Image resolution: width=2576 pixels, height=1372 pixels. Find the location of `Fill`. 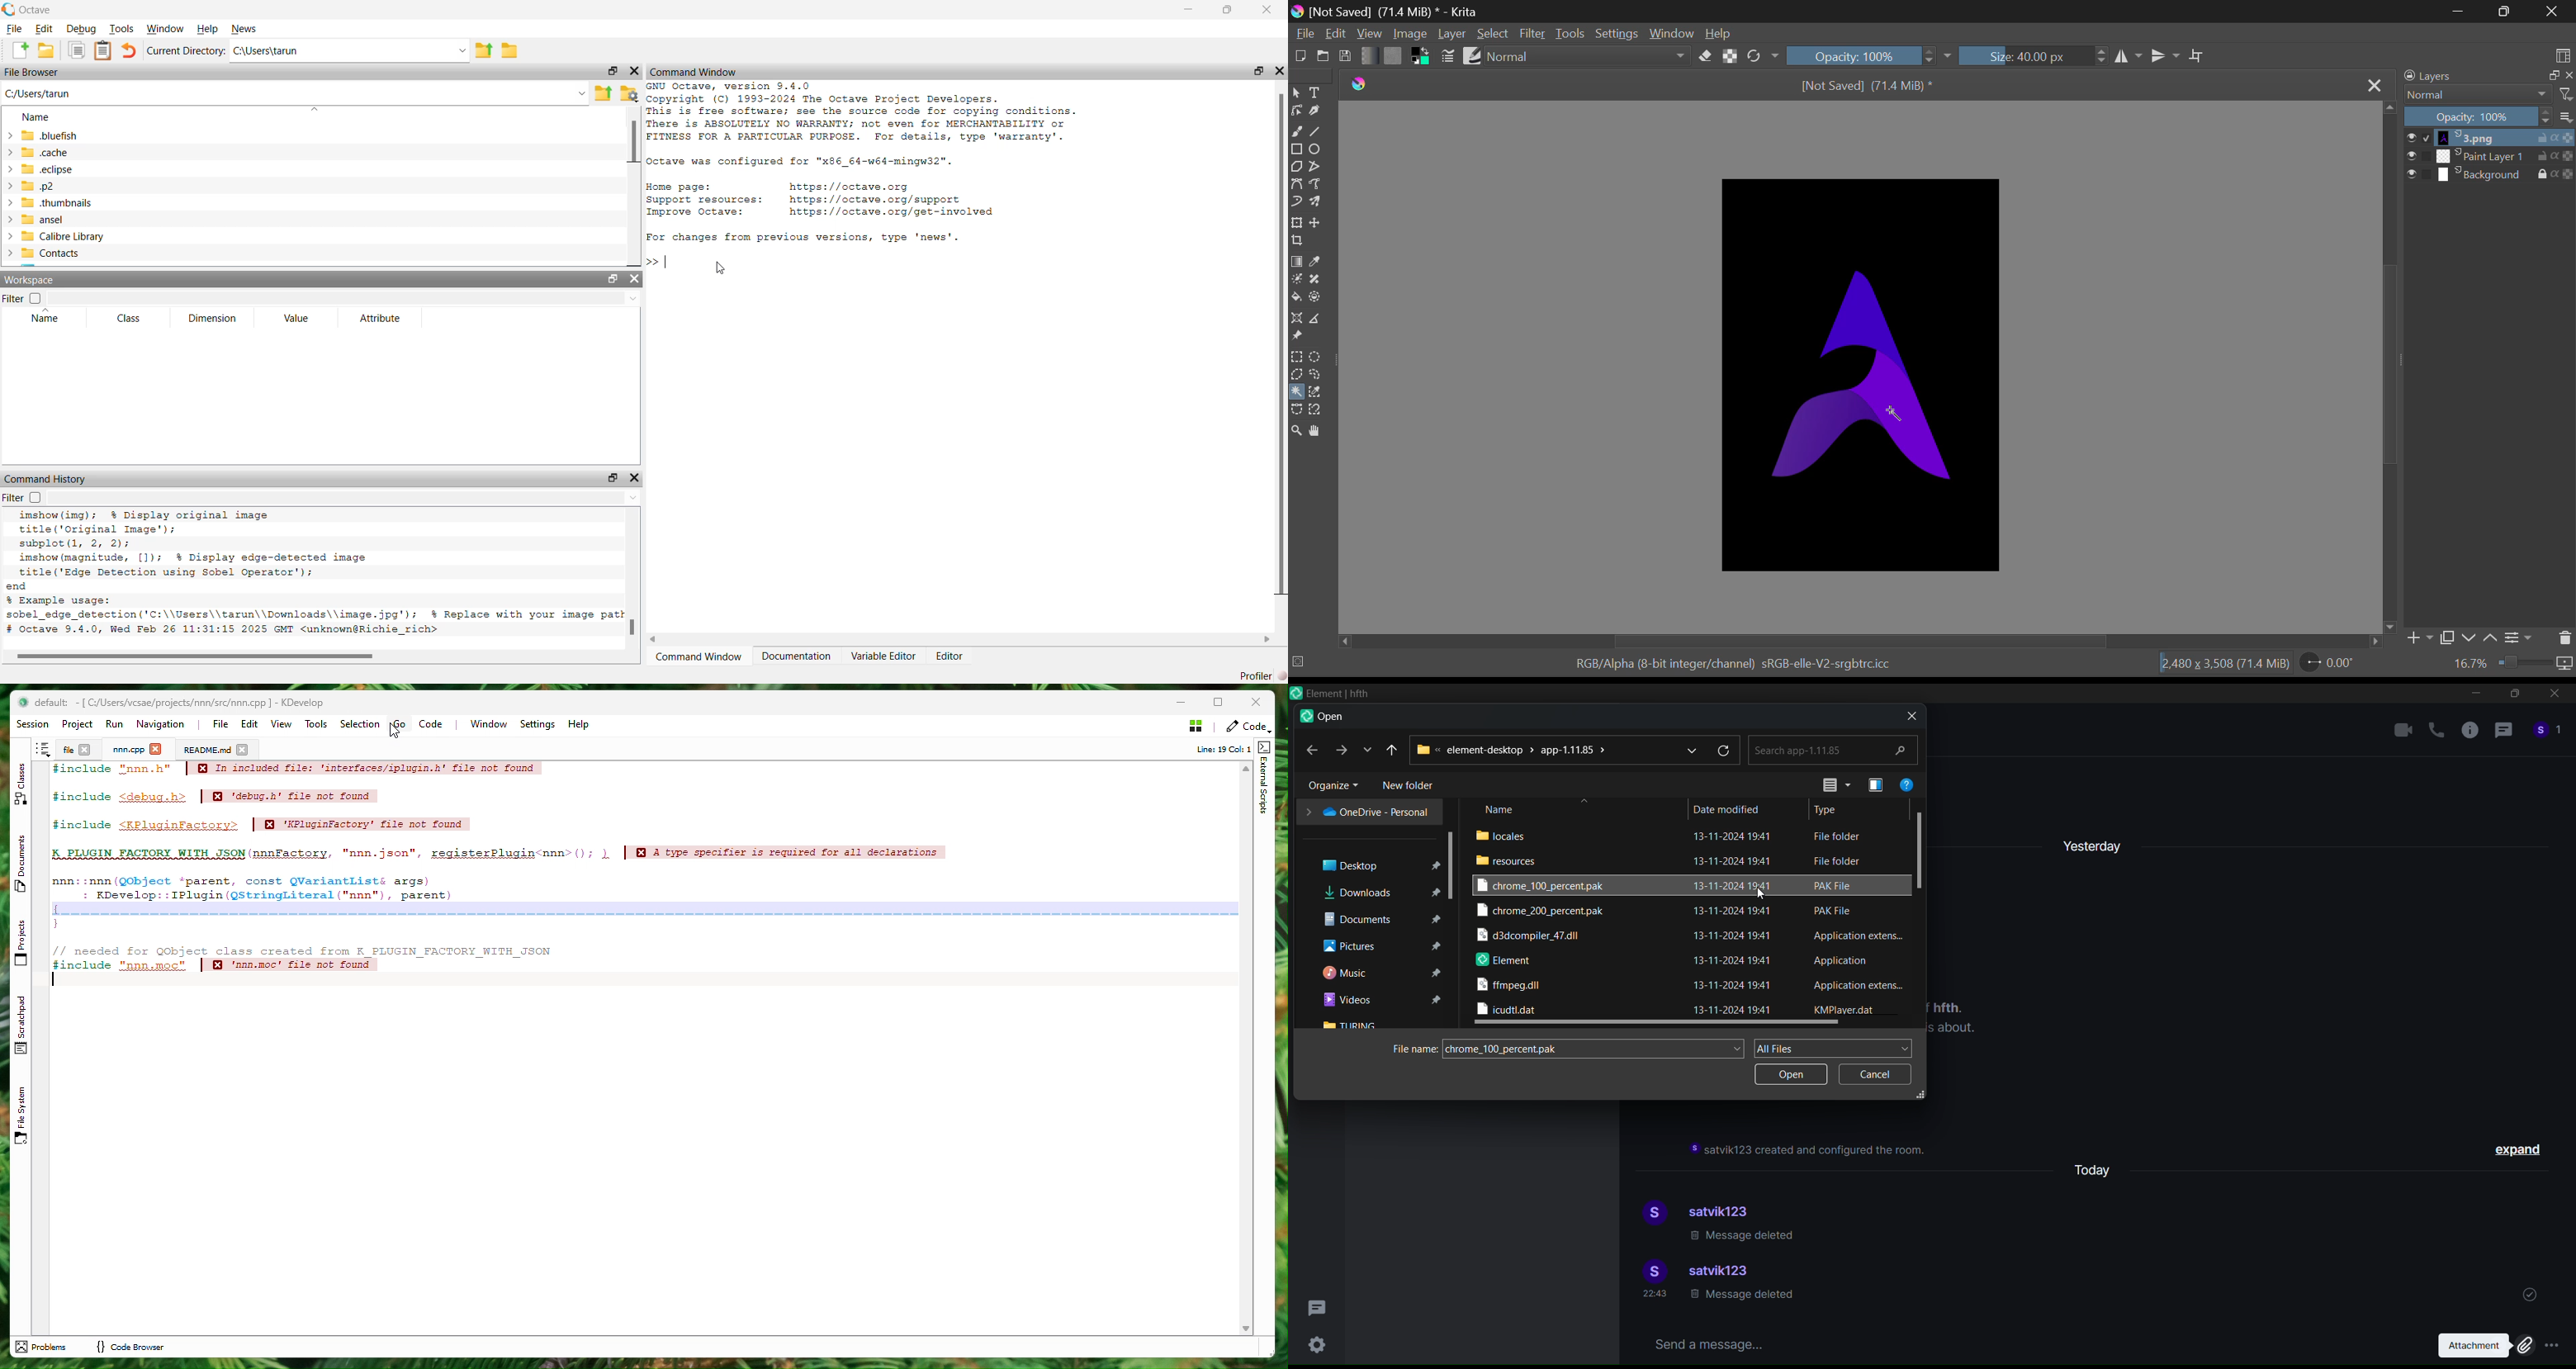

Fill is located at coordinates (1297, 300).